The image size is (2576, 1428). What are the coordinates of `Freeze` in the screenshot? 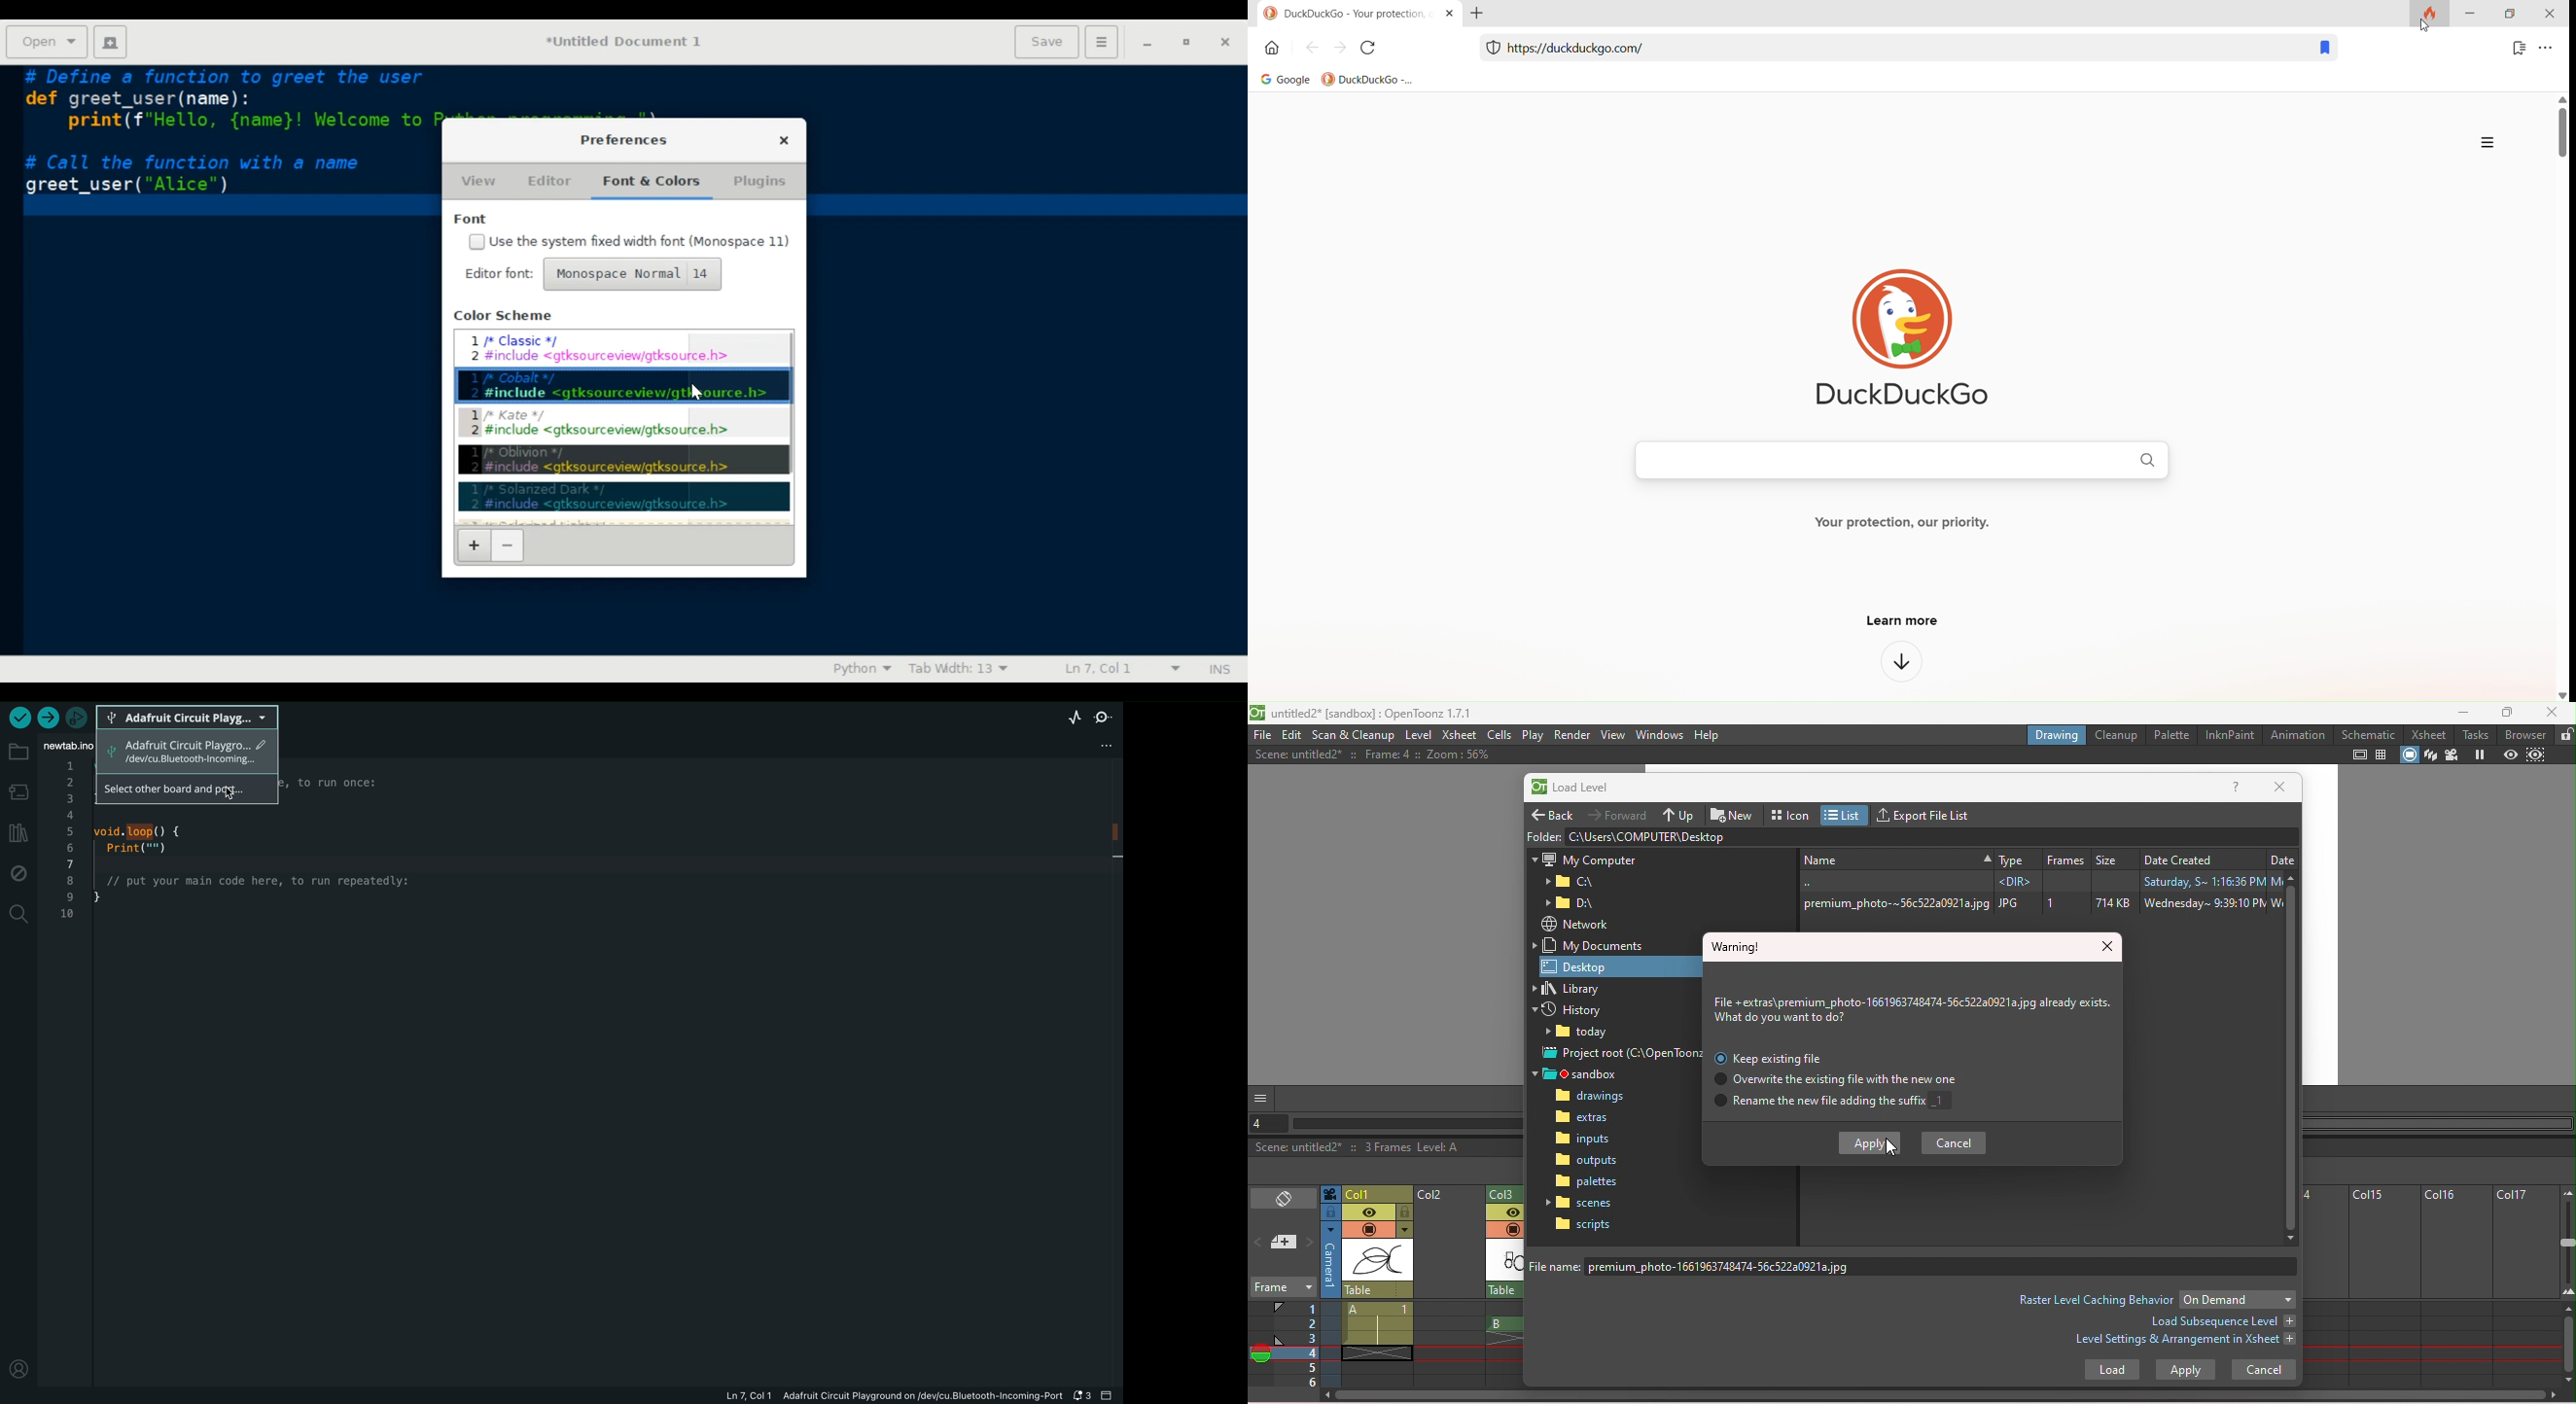 It's located at (2479, 755).